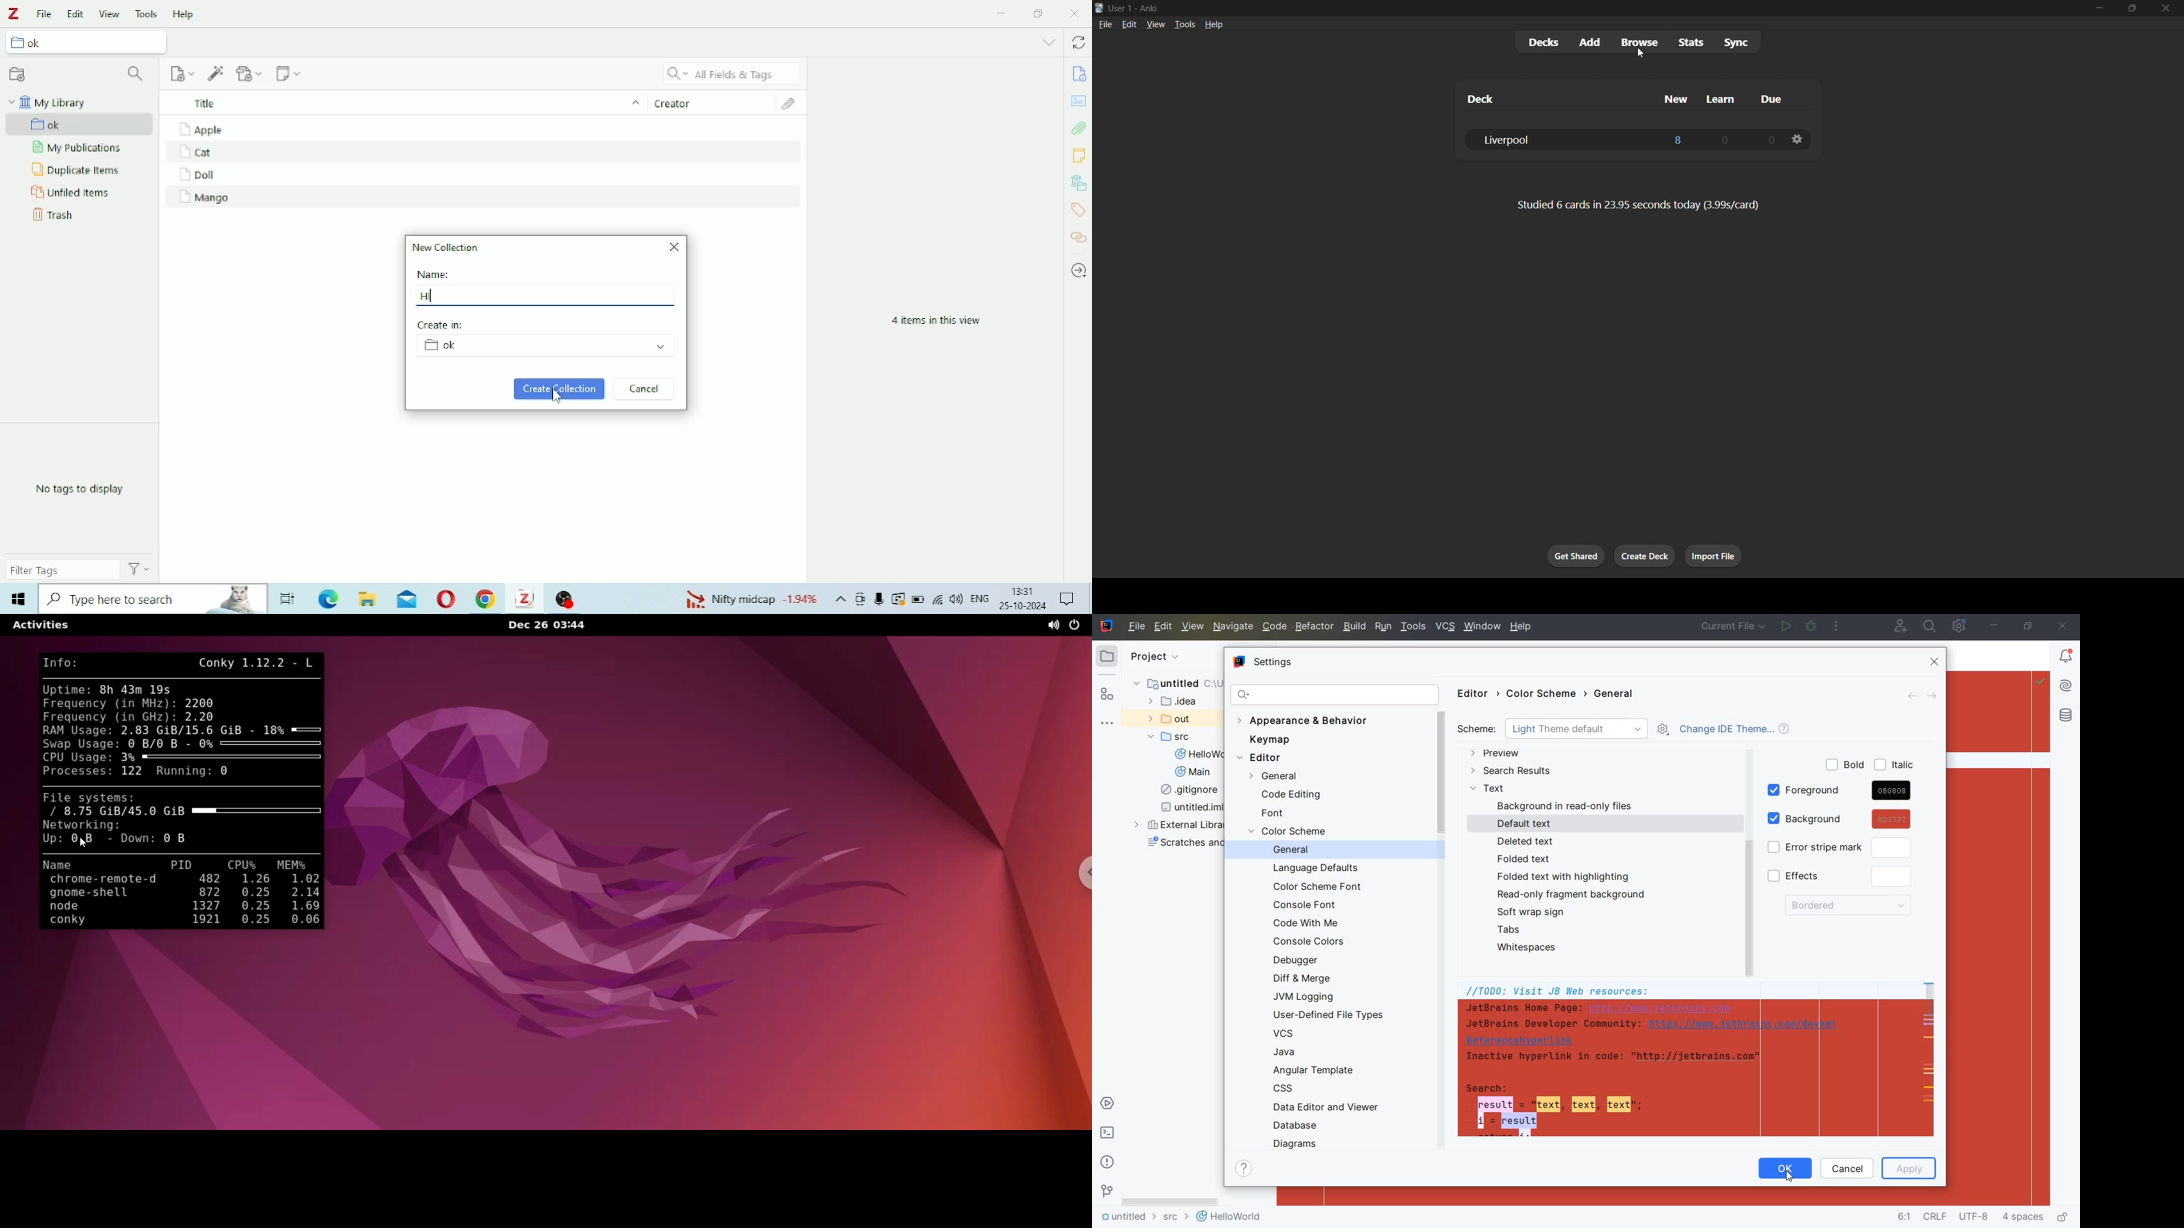 The width and height of the screenshot is (2184, 1232). Describe the element at coordinates (545, 345) in the screenshot. I see `ok` at that location.